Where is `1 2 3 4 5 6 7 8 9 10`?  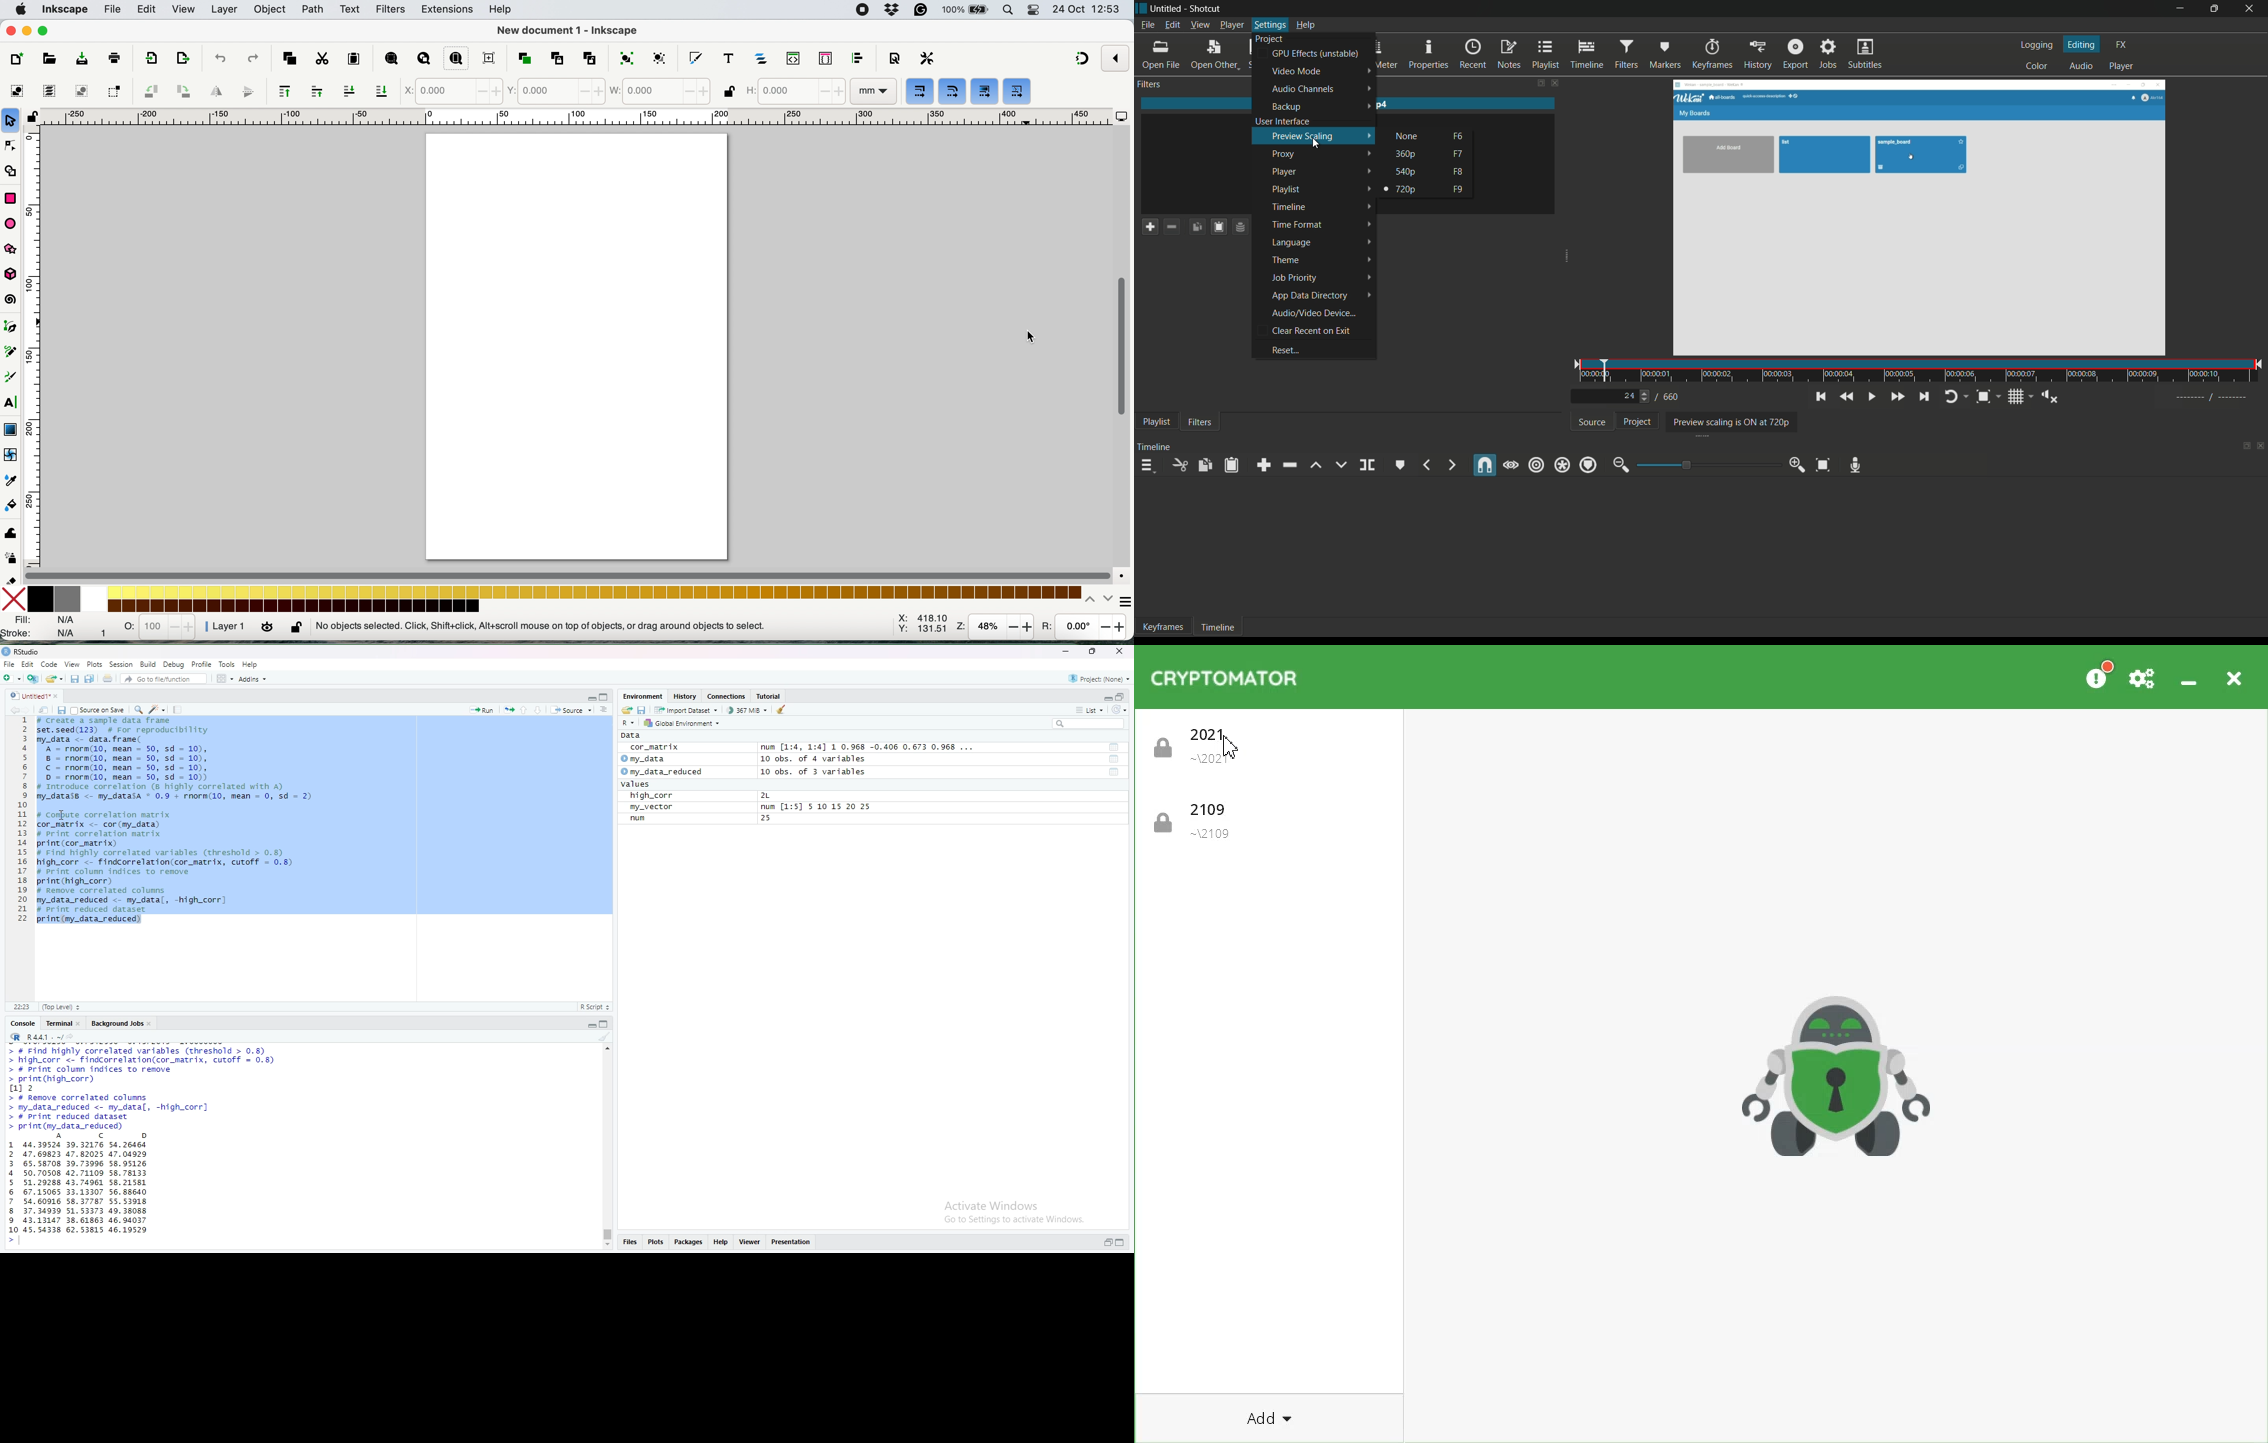
1 2 3 4 5 6 7 8 9 10 is located at coordinates (14, 1187).